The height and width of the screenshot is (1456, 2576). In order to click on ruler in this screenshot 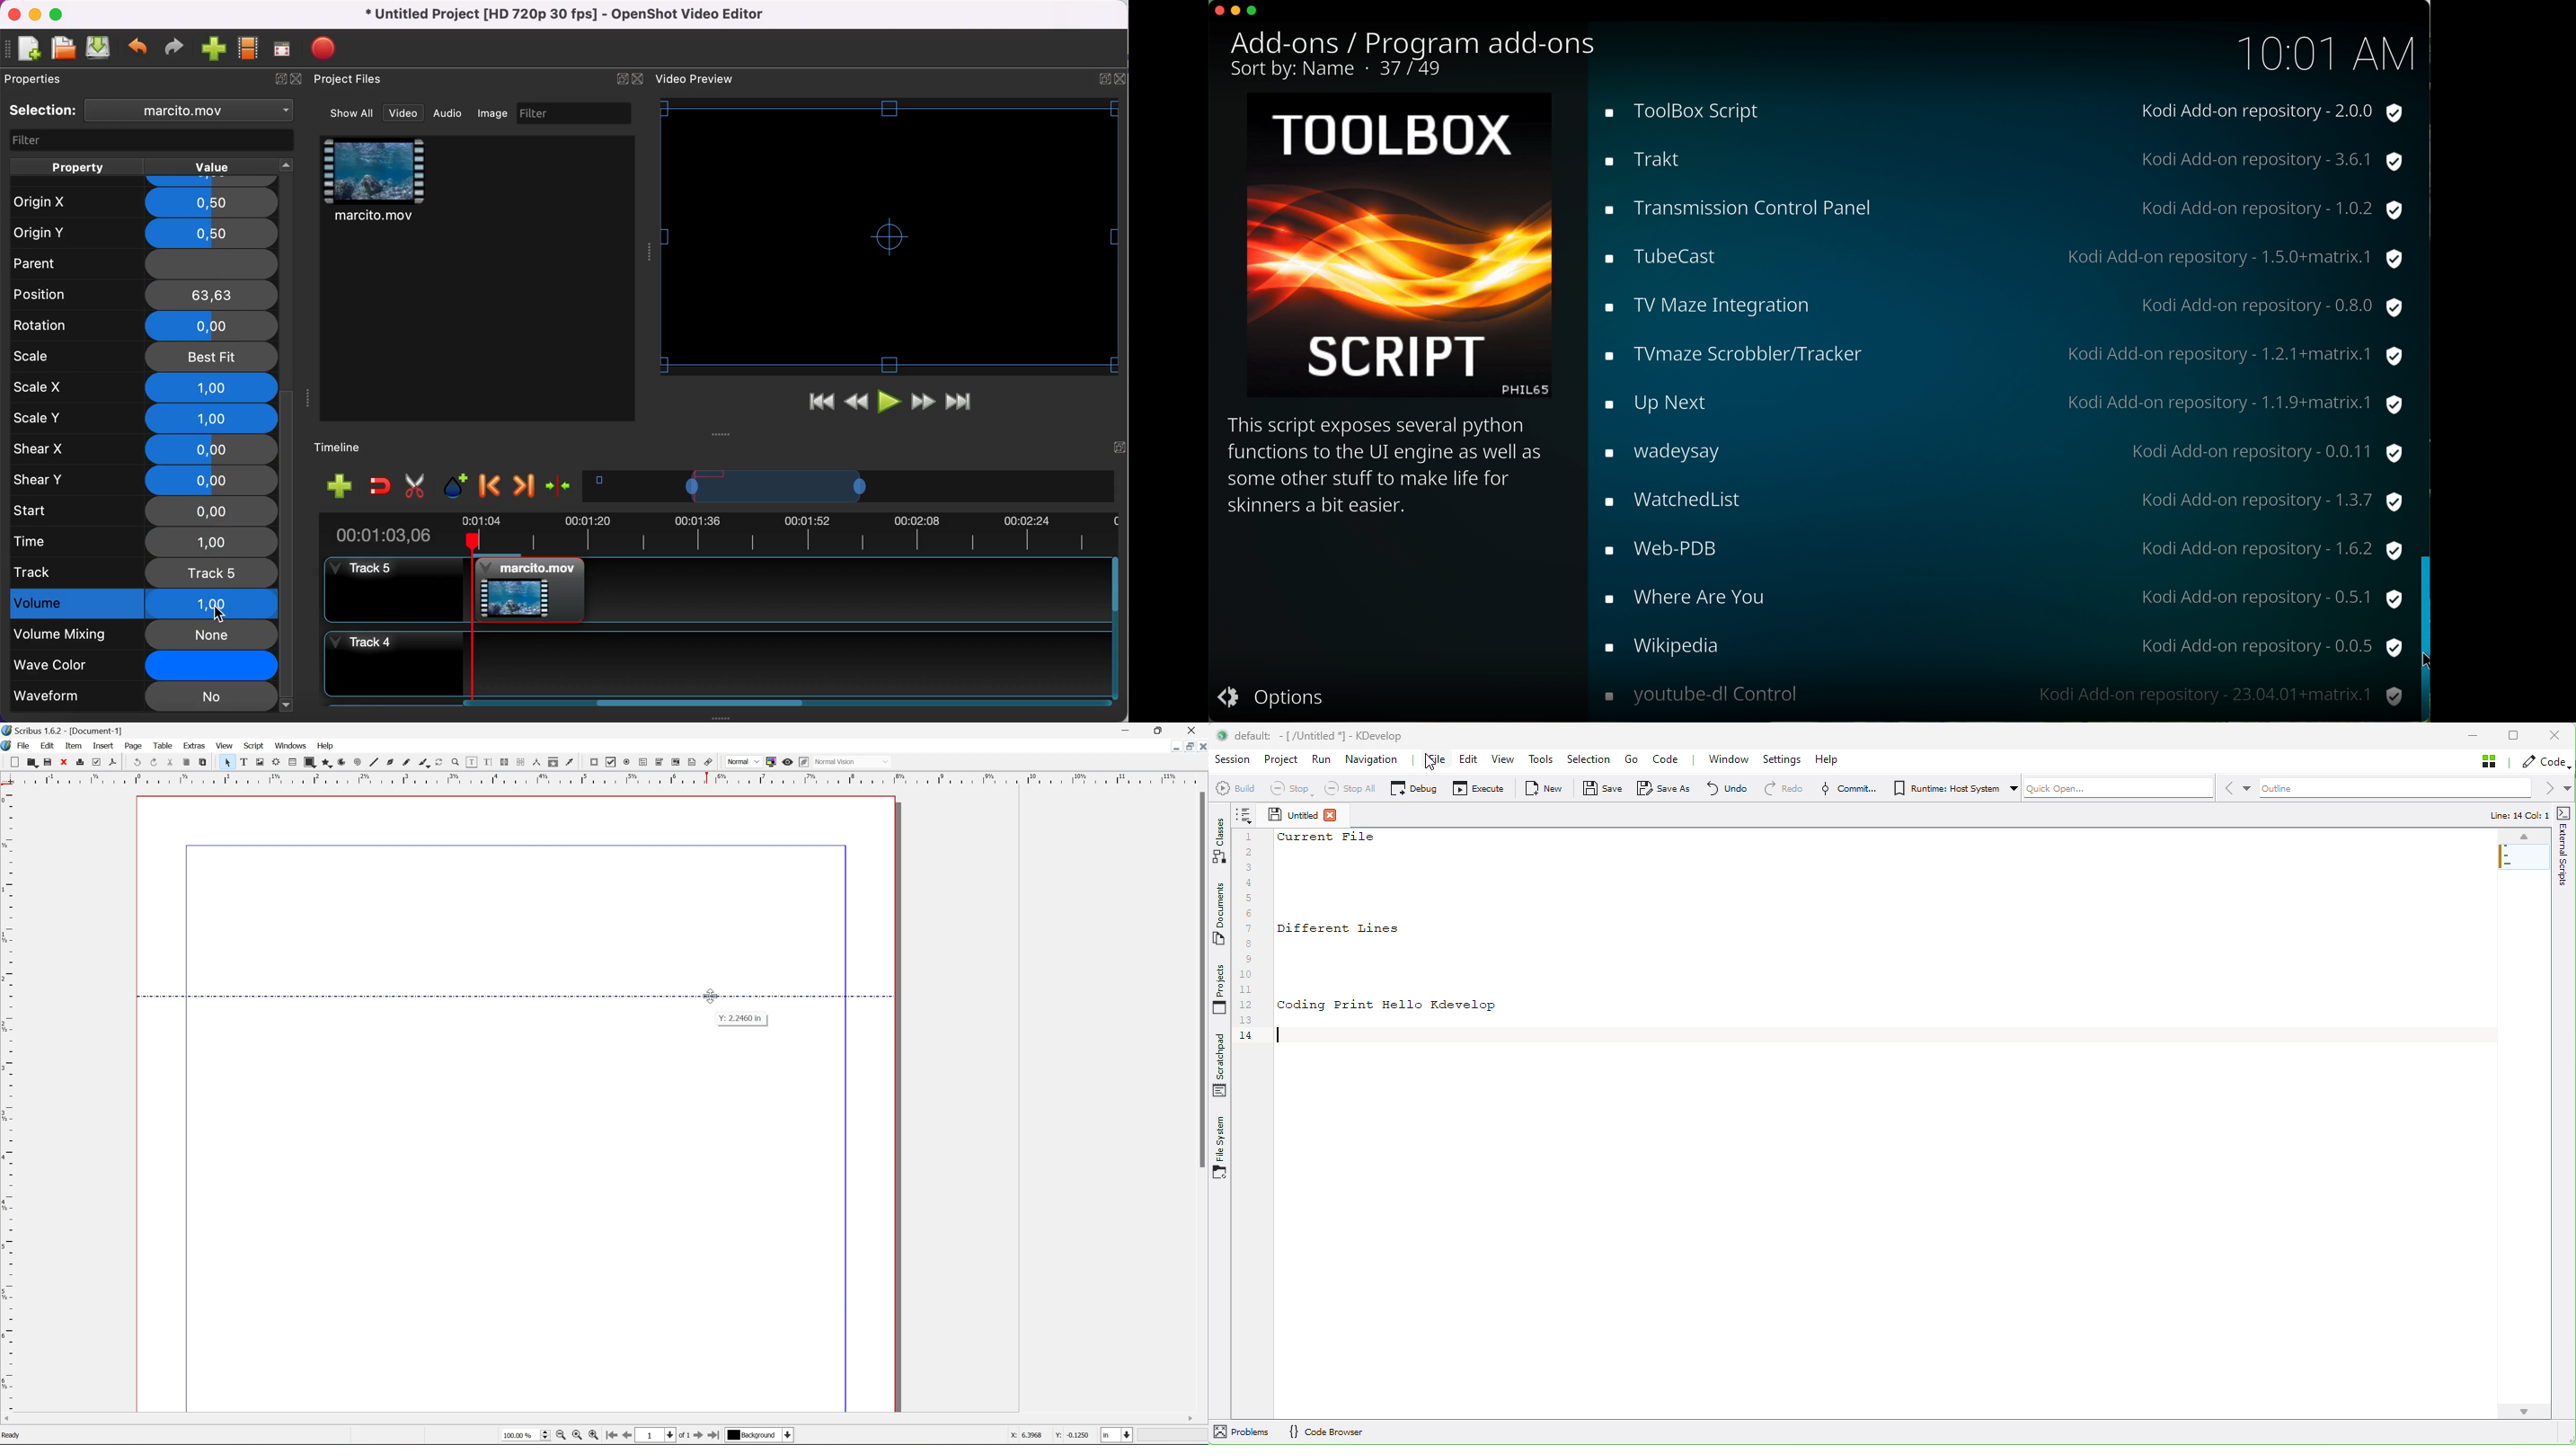, I will do `click(8, 1101)`.